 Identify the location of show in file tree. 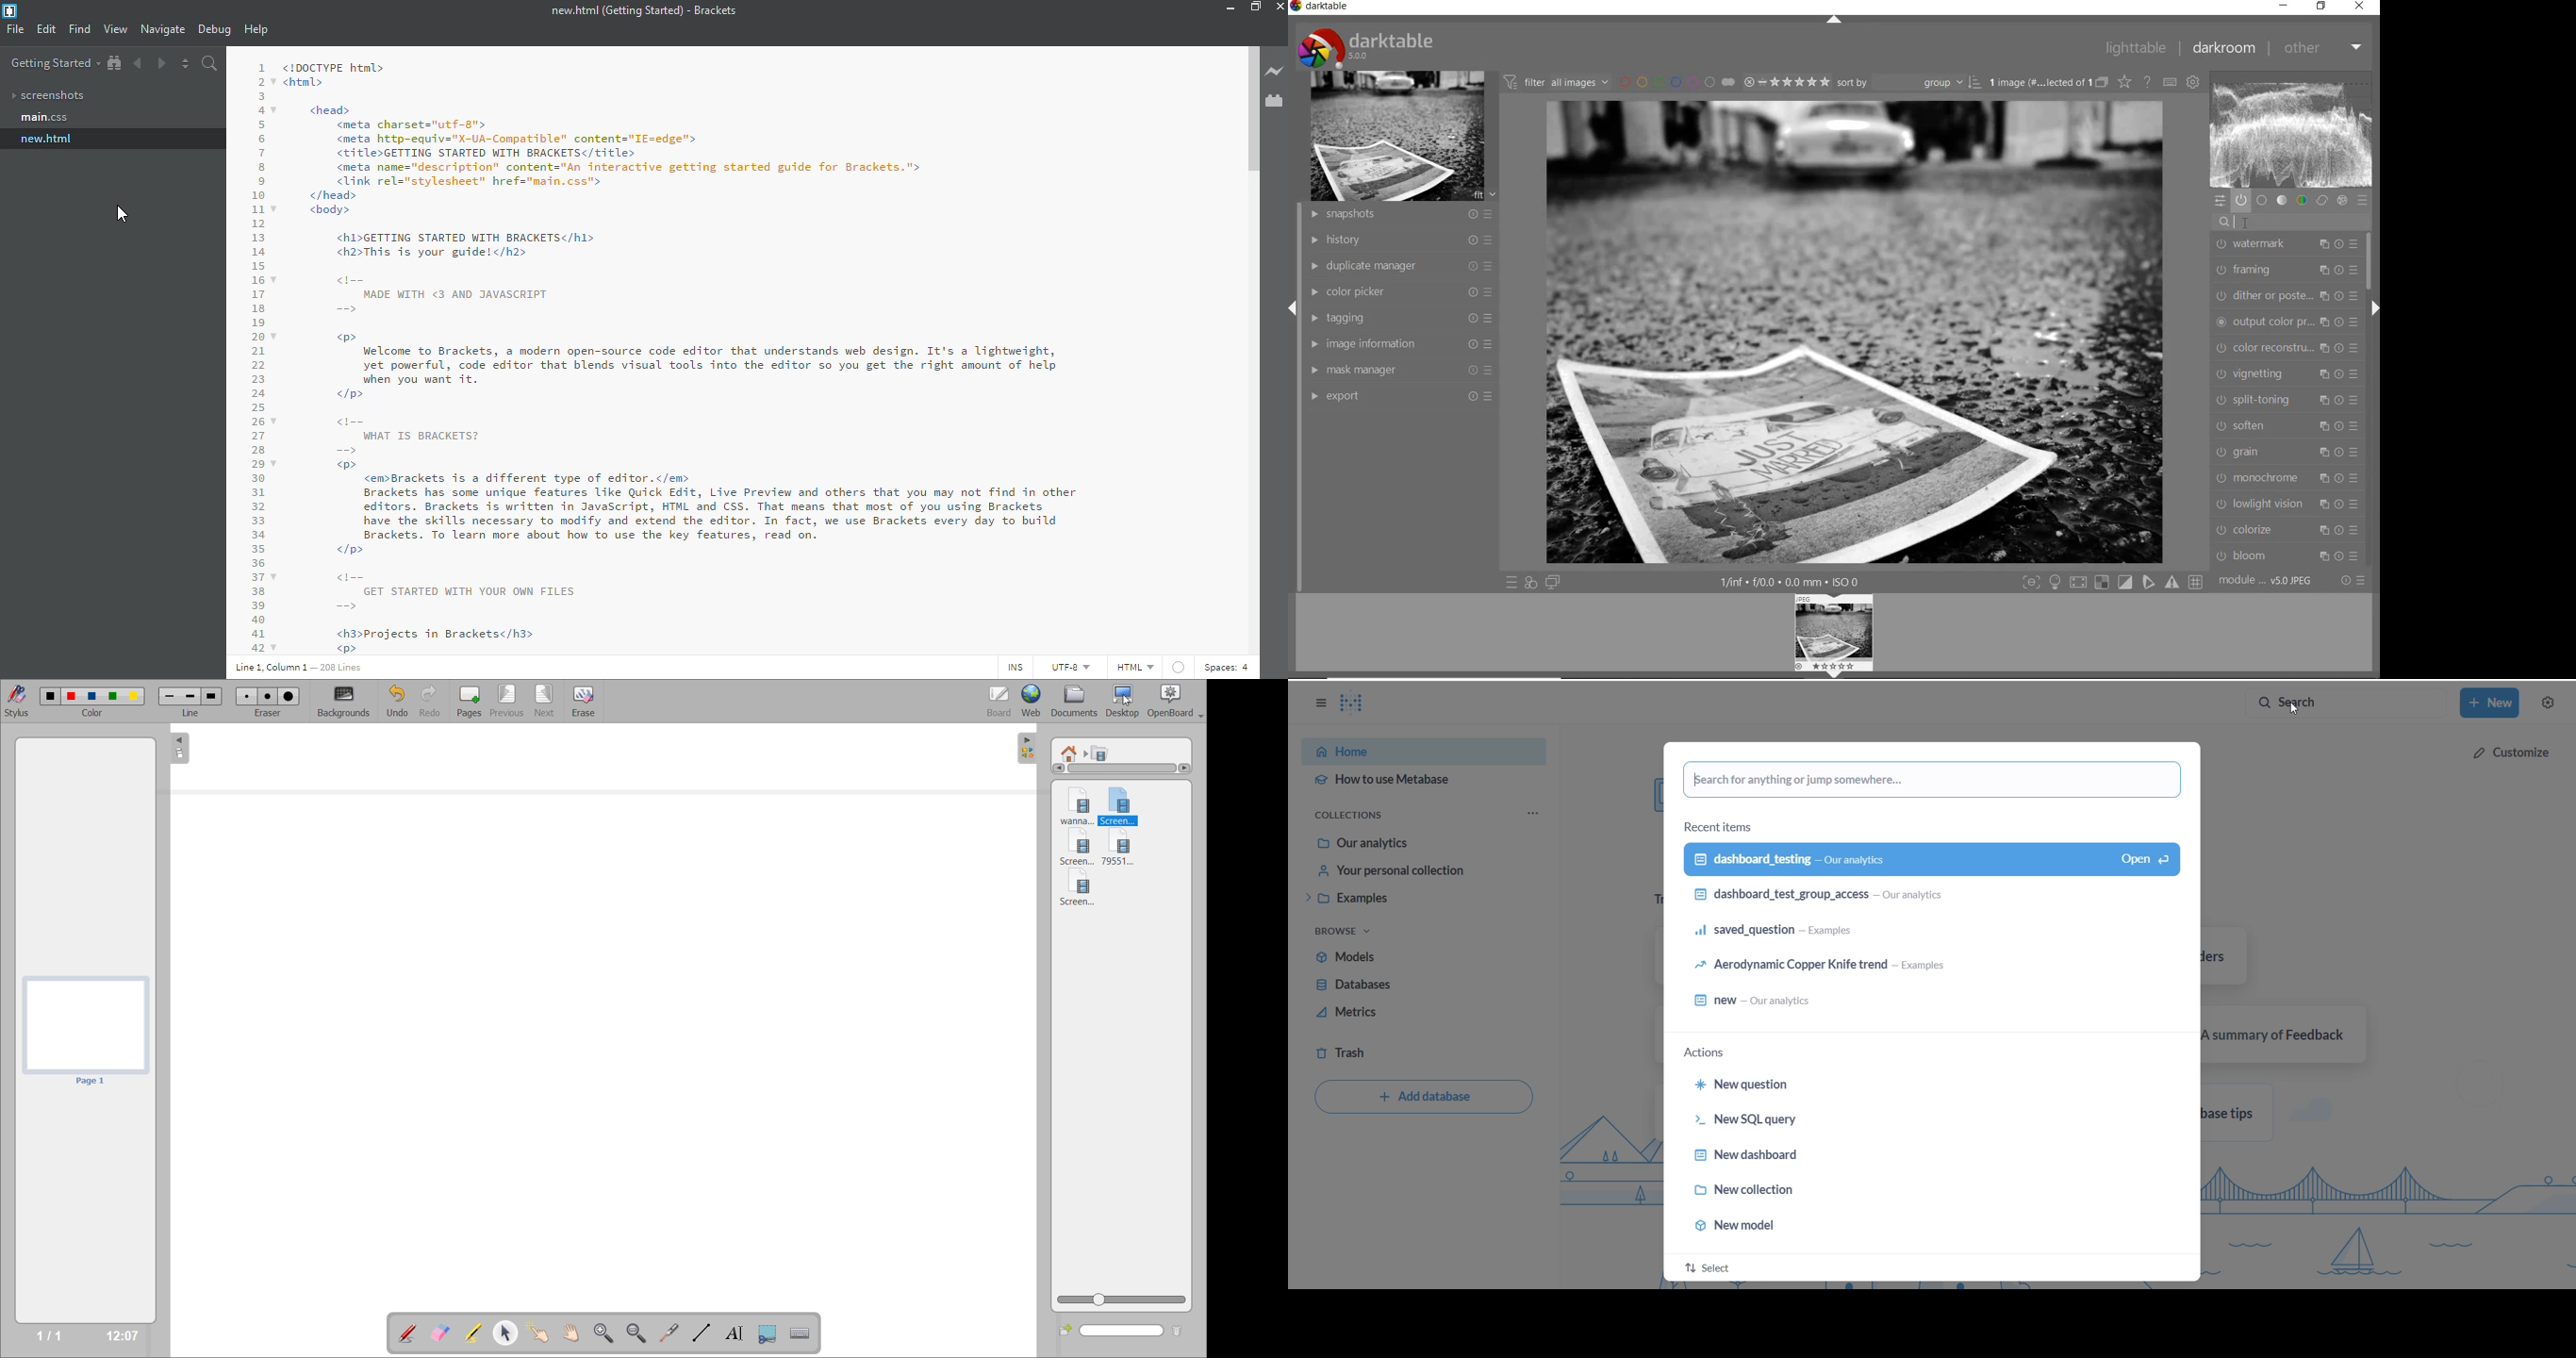
(114, 63).